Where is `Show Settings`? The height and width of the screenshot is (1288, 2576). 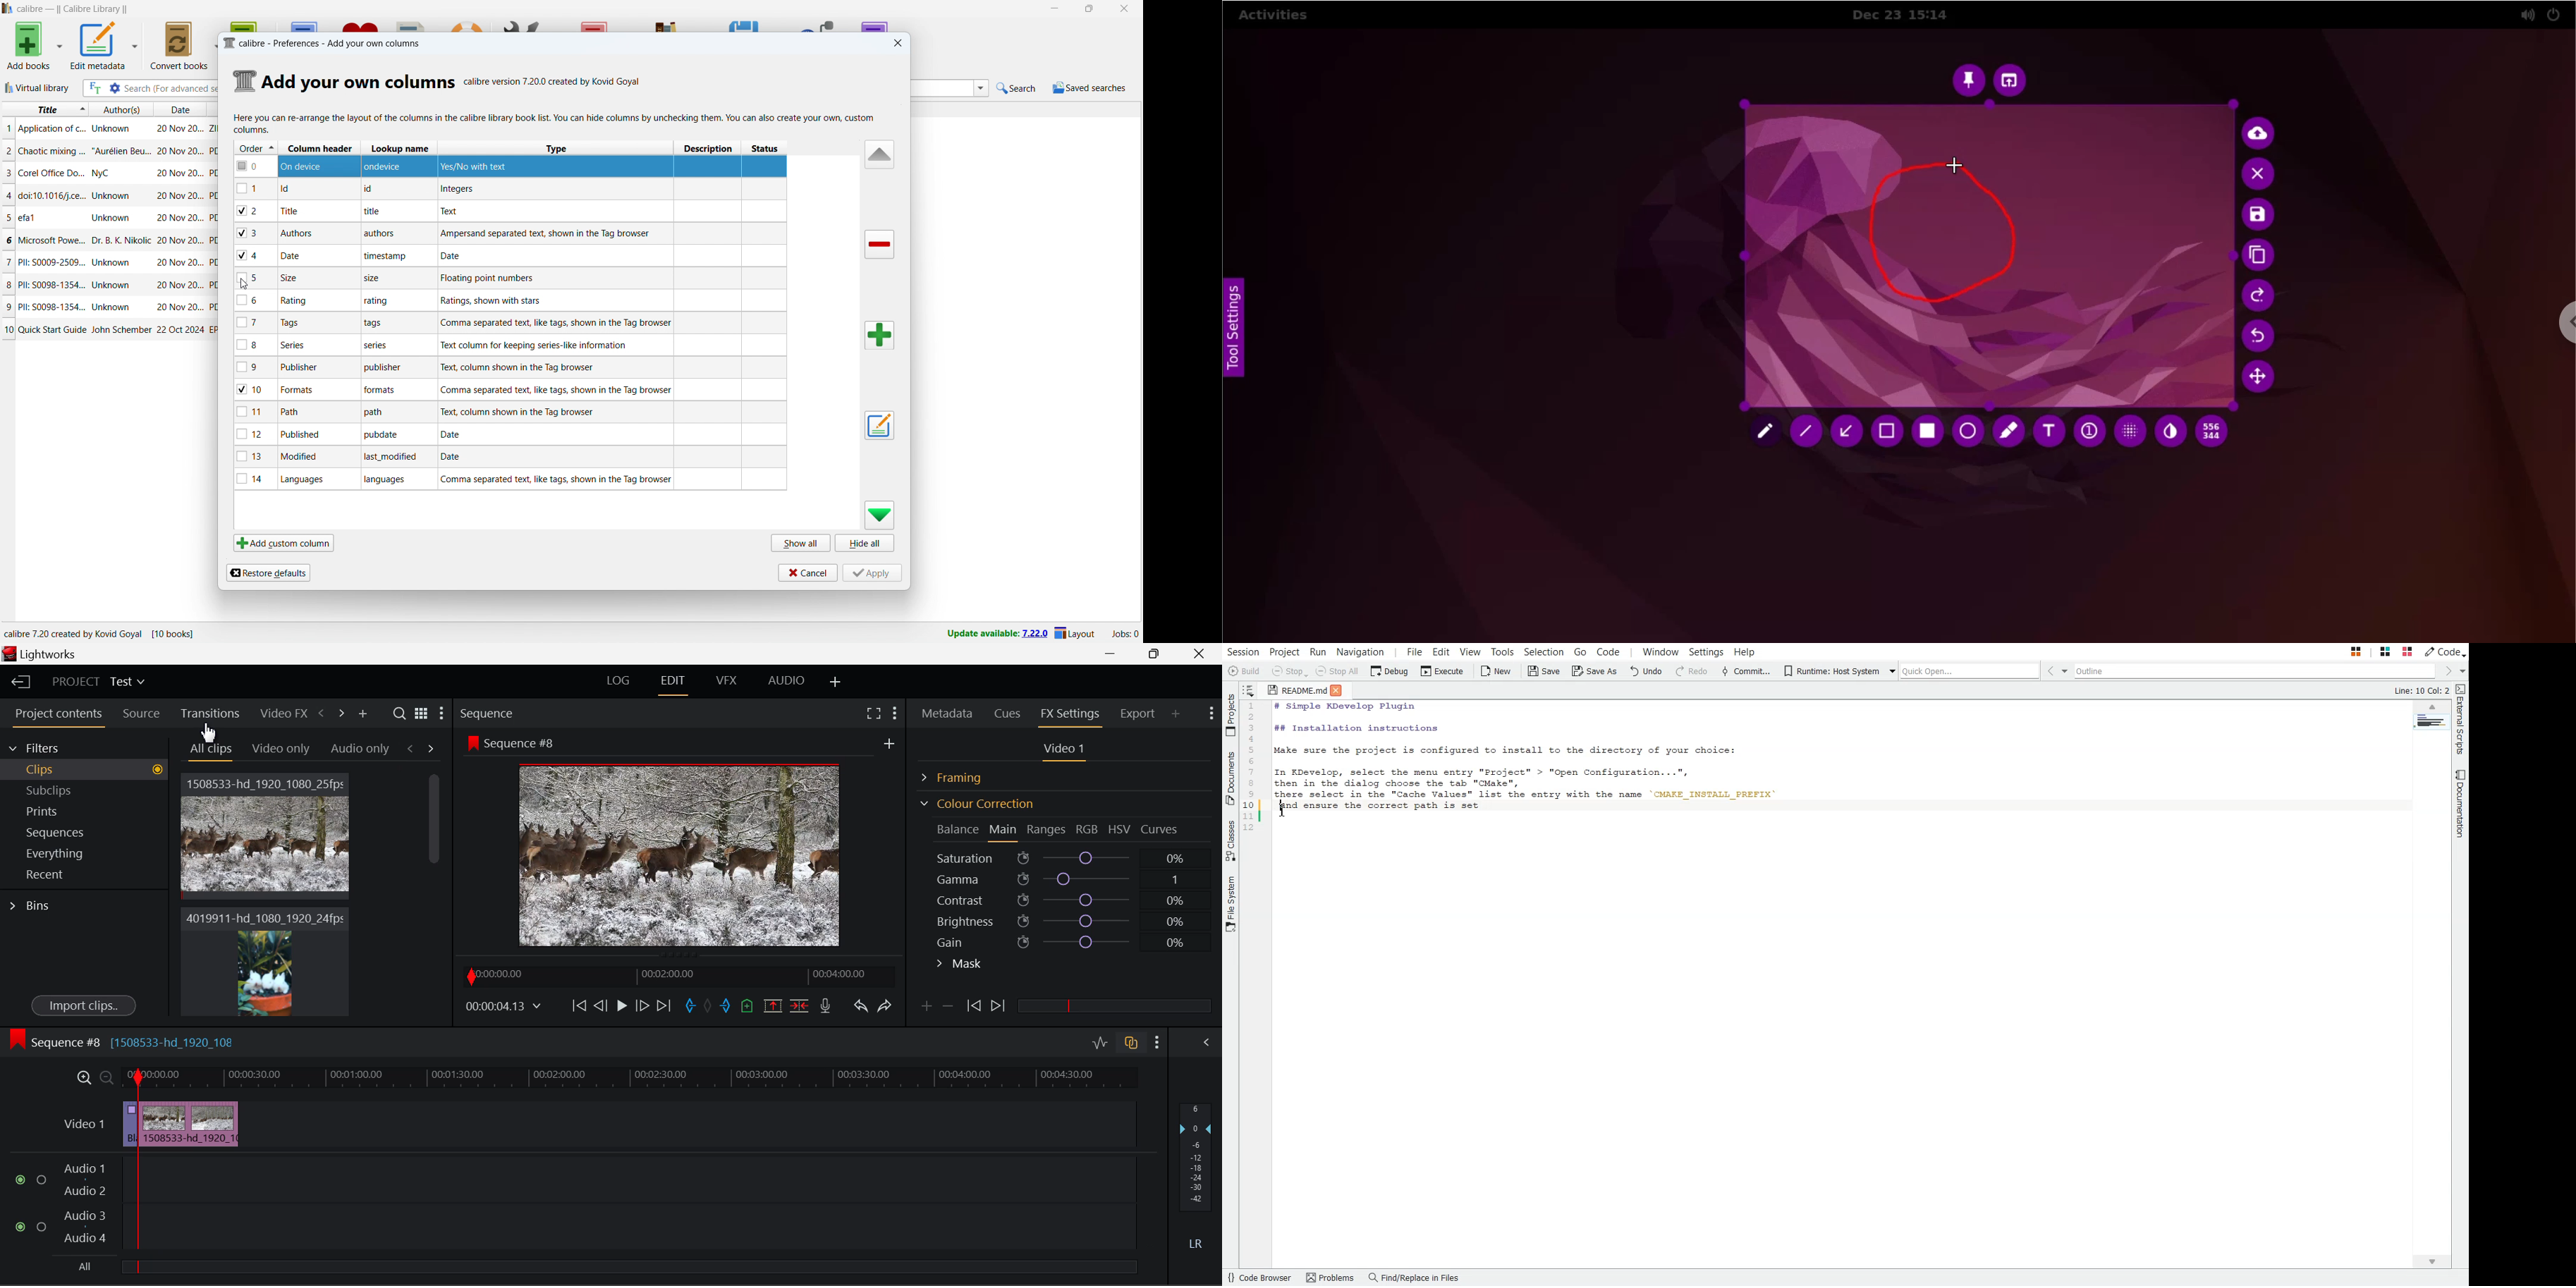
Show Settings is located at coordinates (1158, 1042).